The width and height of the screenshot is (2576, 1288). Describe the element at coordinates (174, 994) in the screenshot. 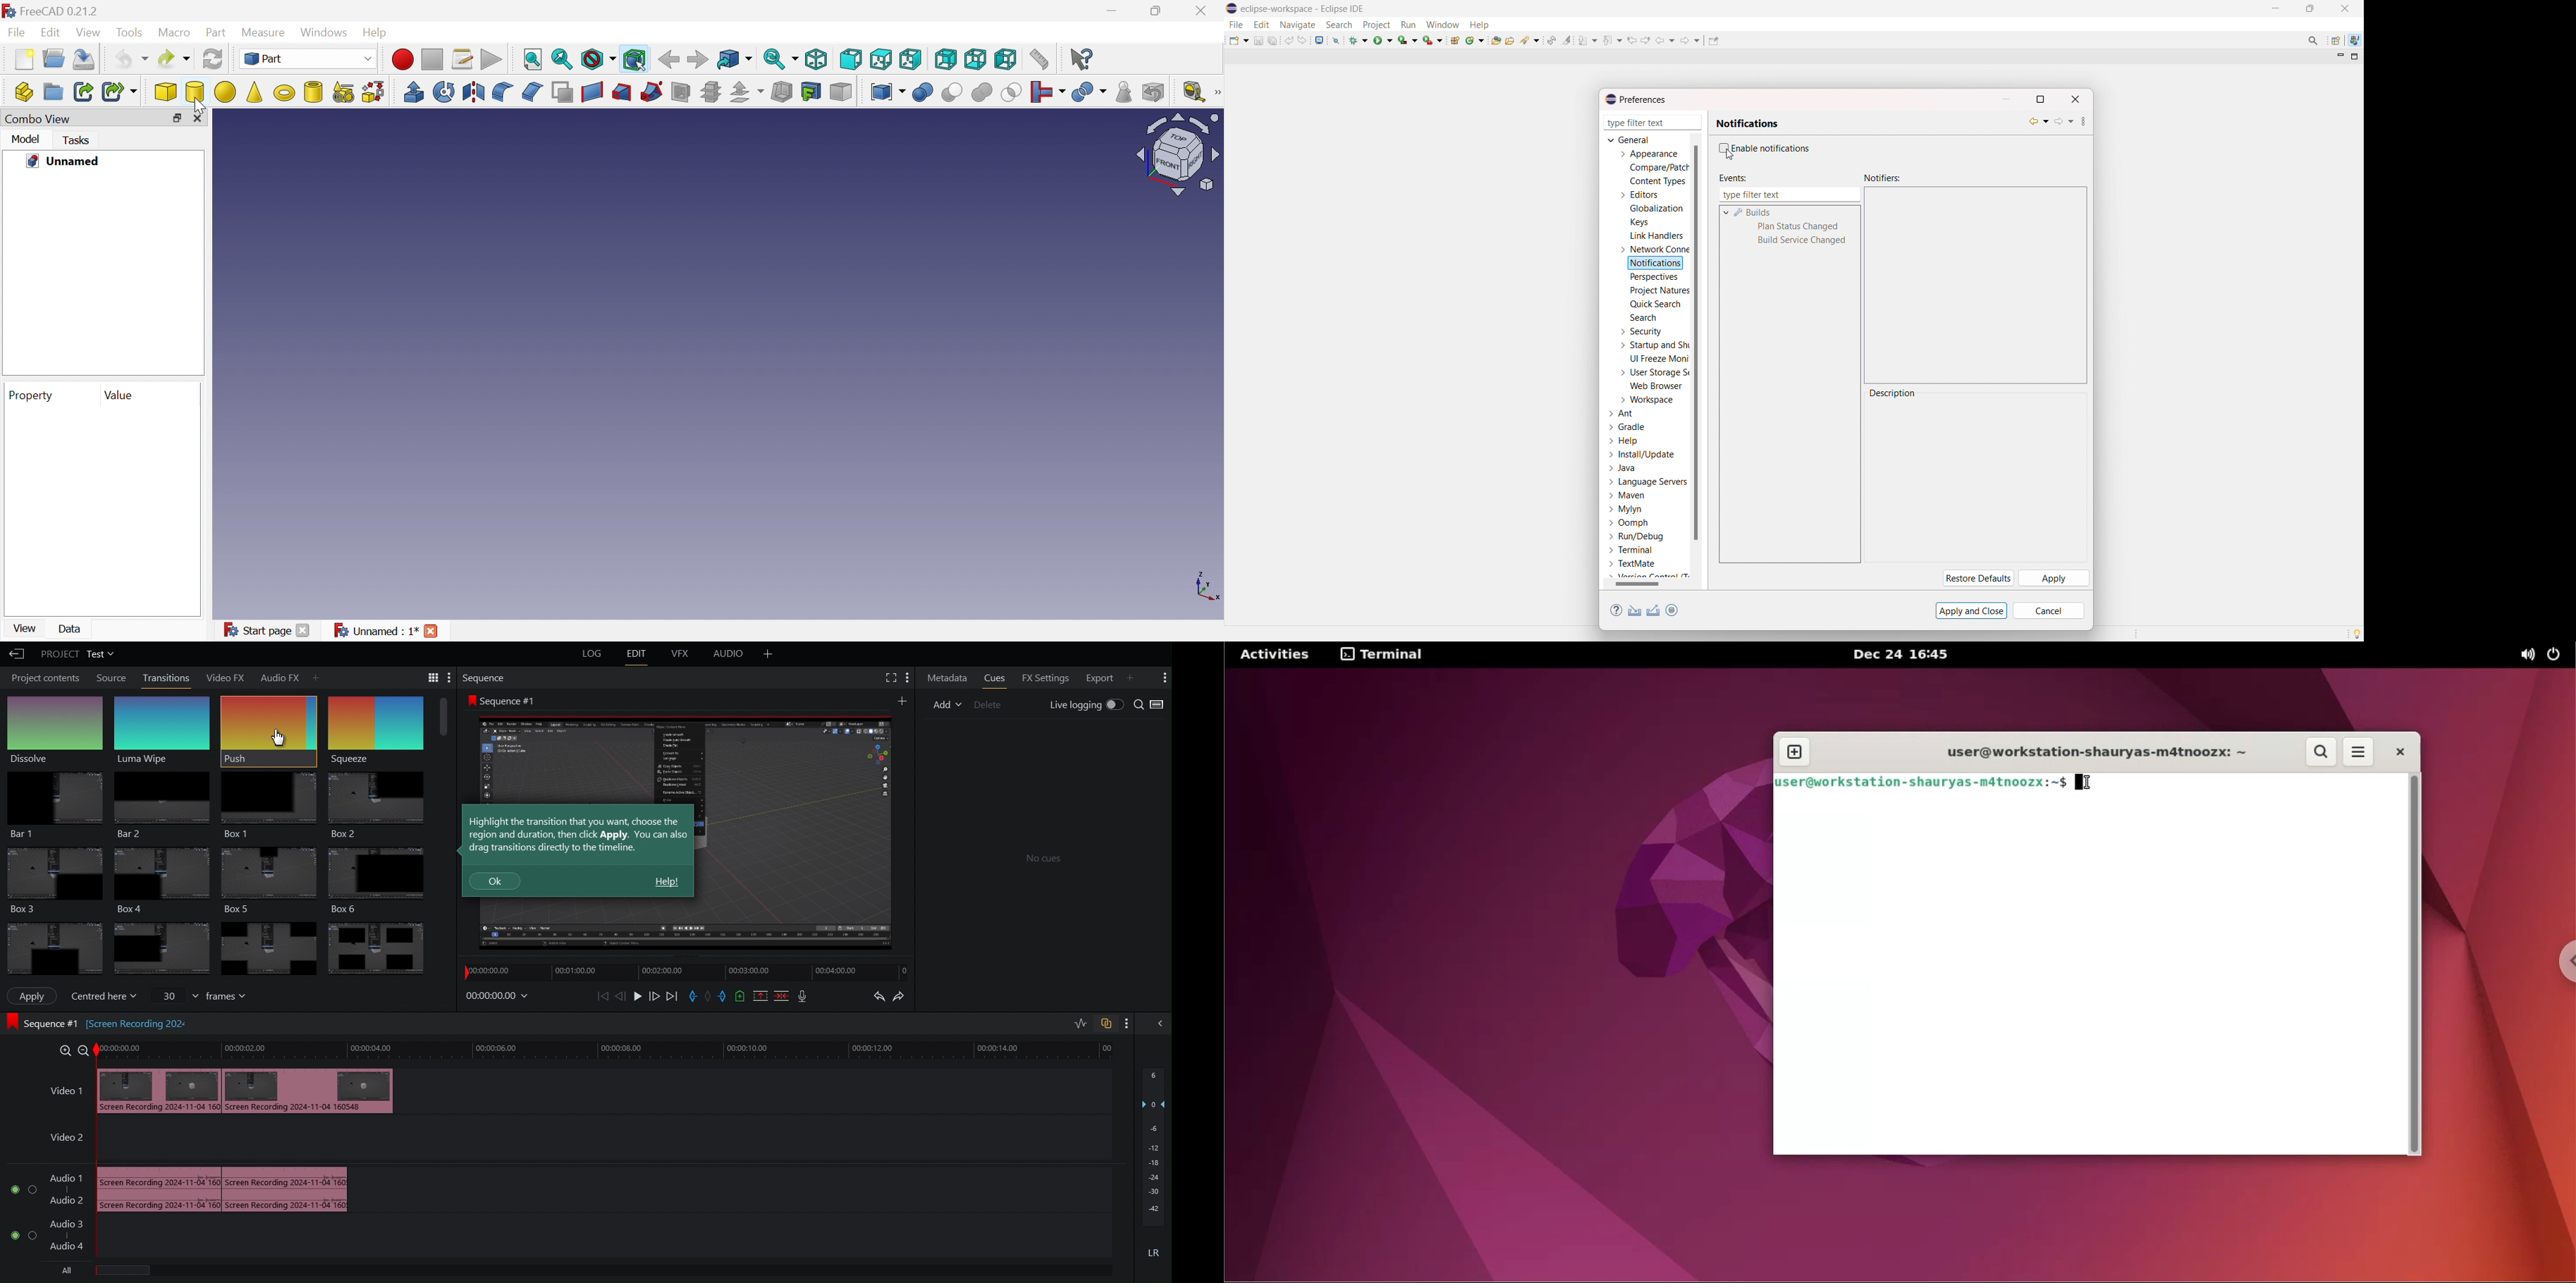

I see `value` at that location.